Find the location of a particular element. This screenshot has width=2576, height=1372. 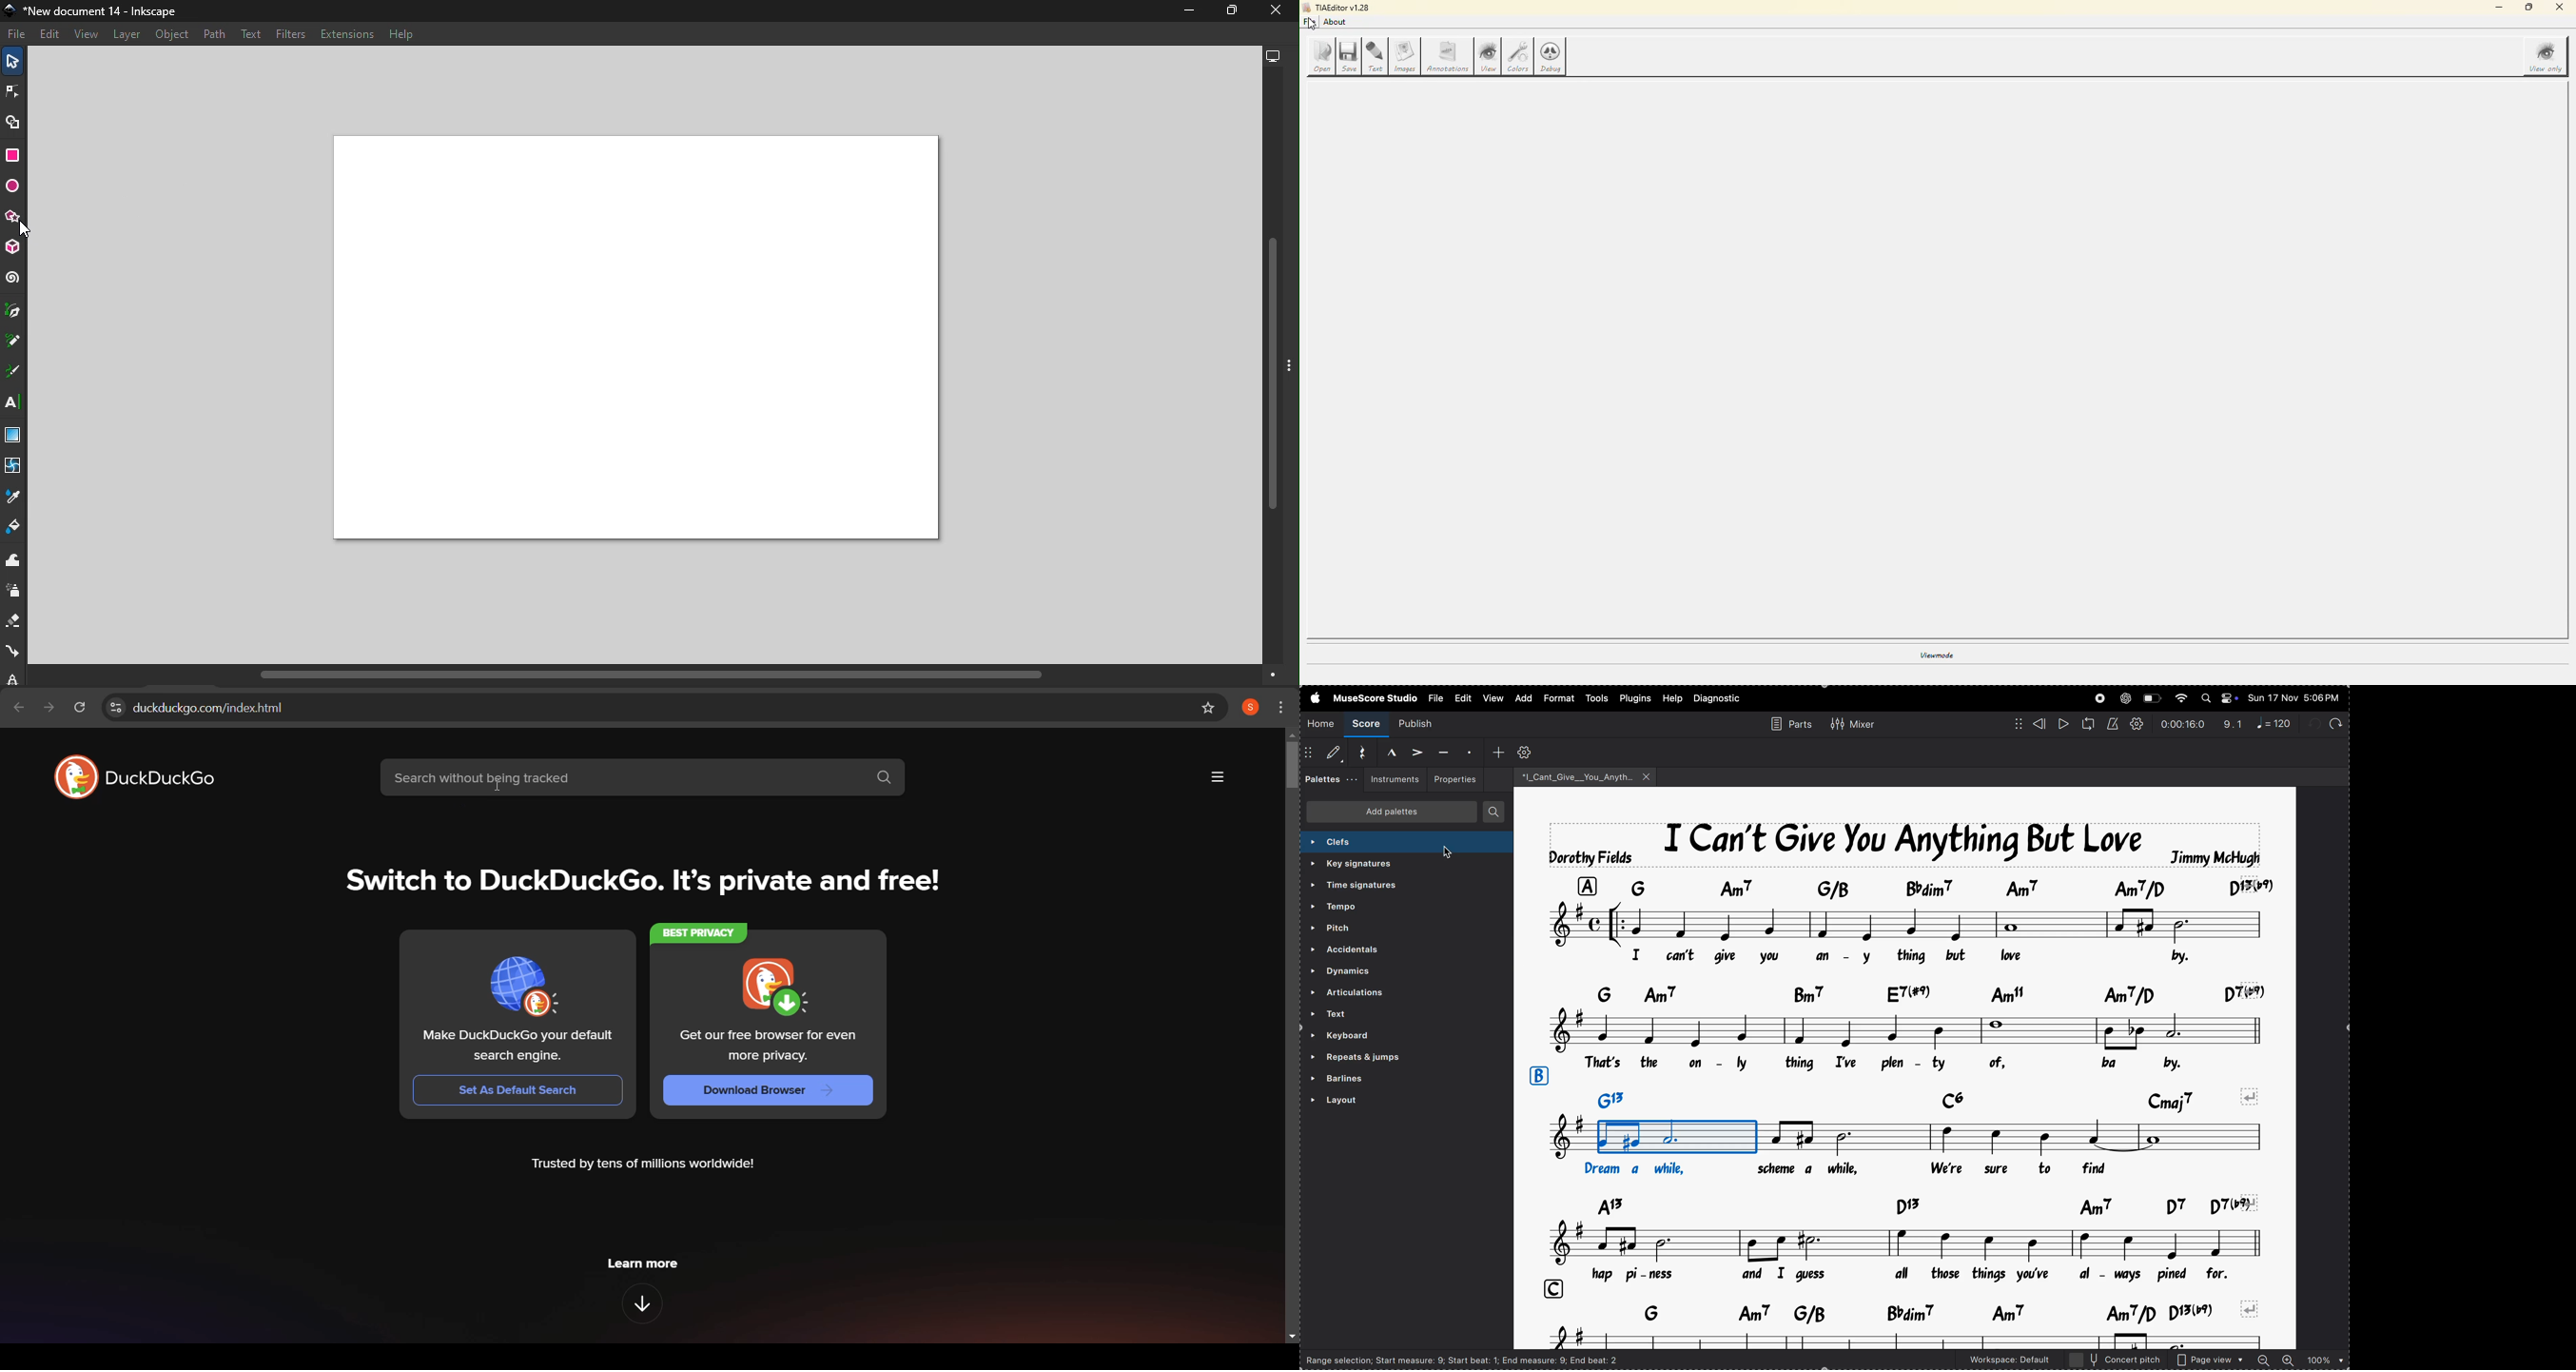

View is located at coordinates (88, 34).